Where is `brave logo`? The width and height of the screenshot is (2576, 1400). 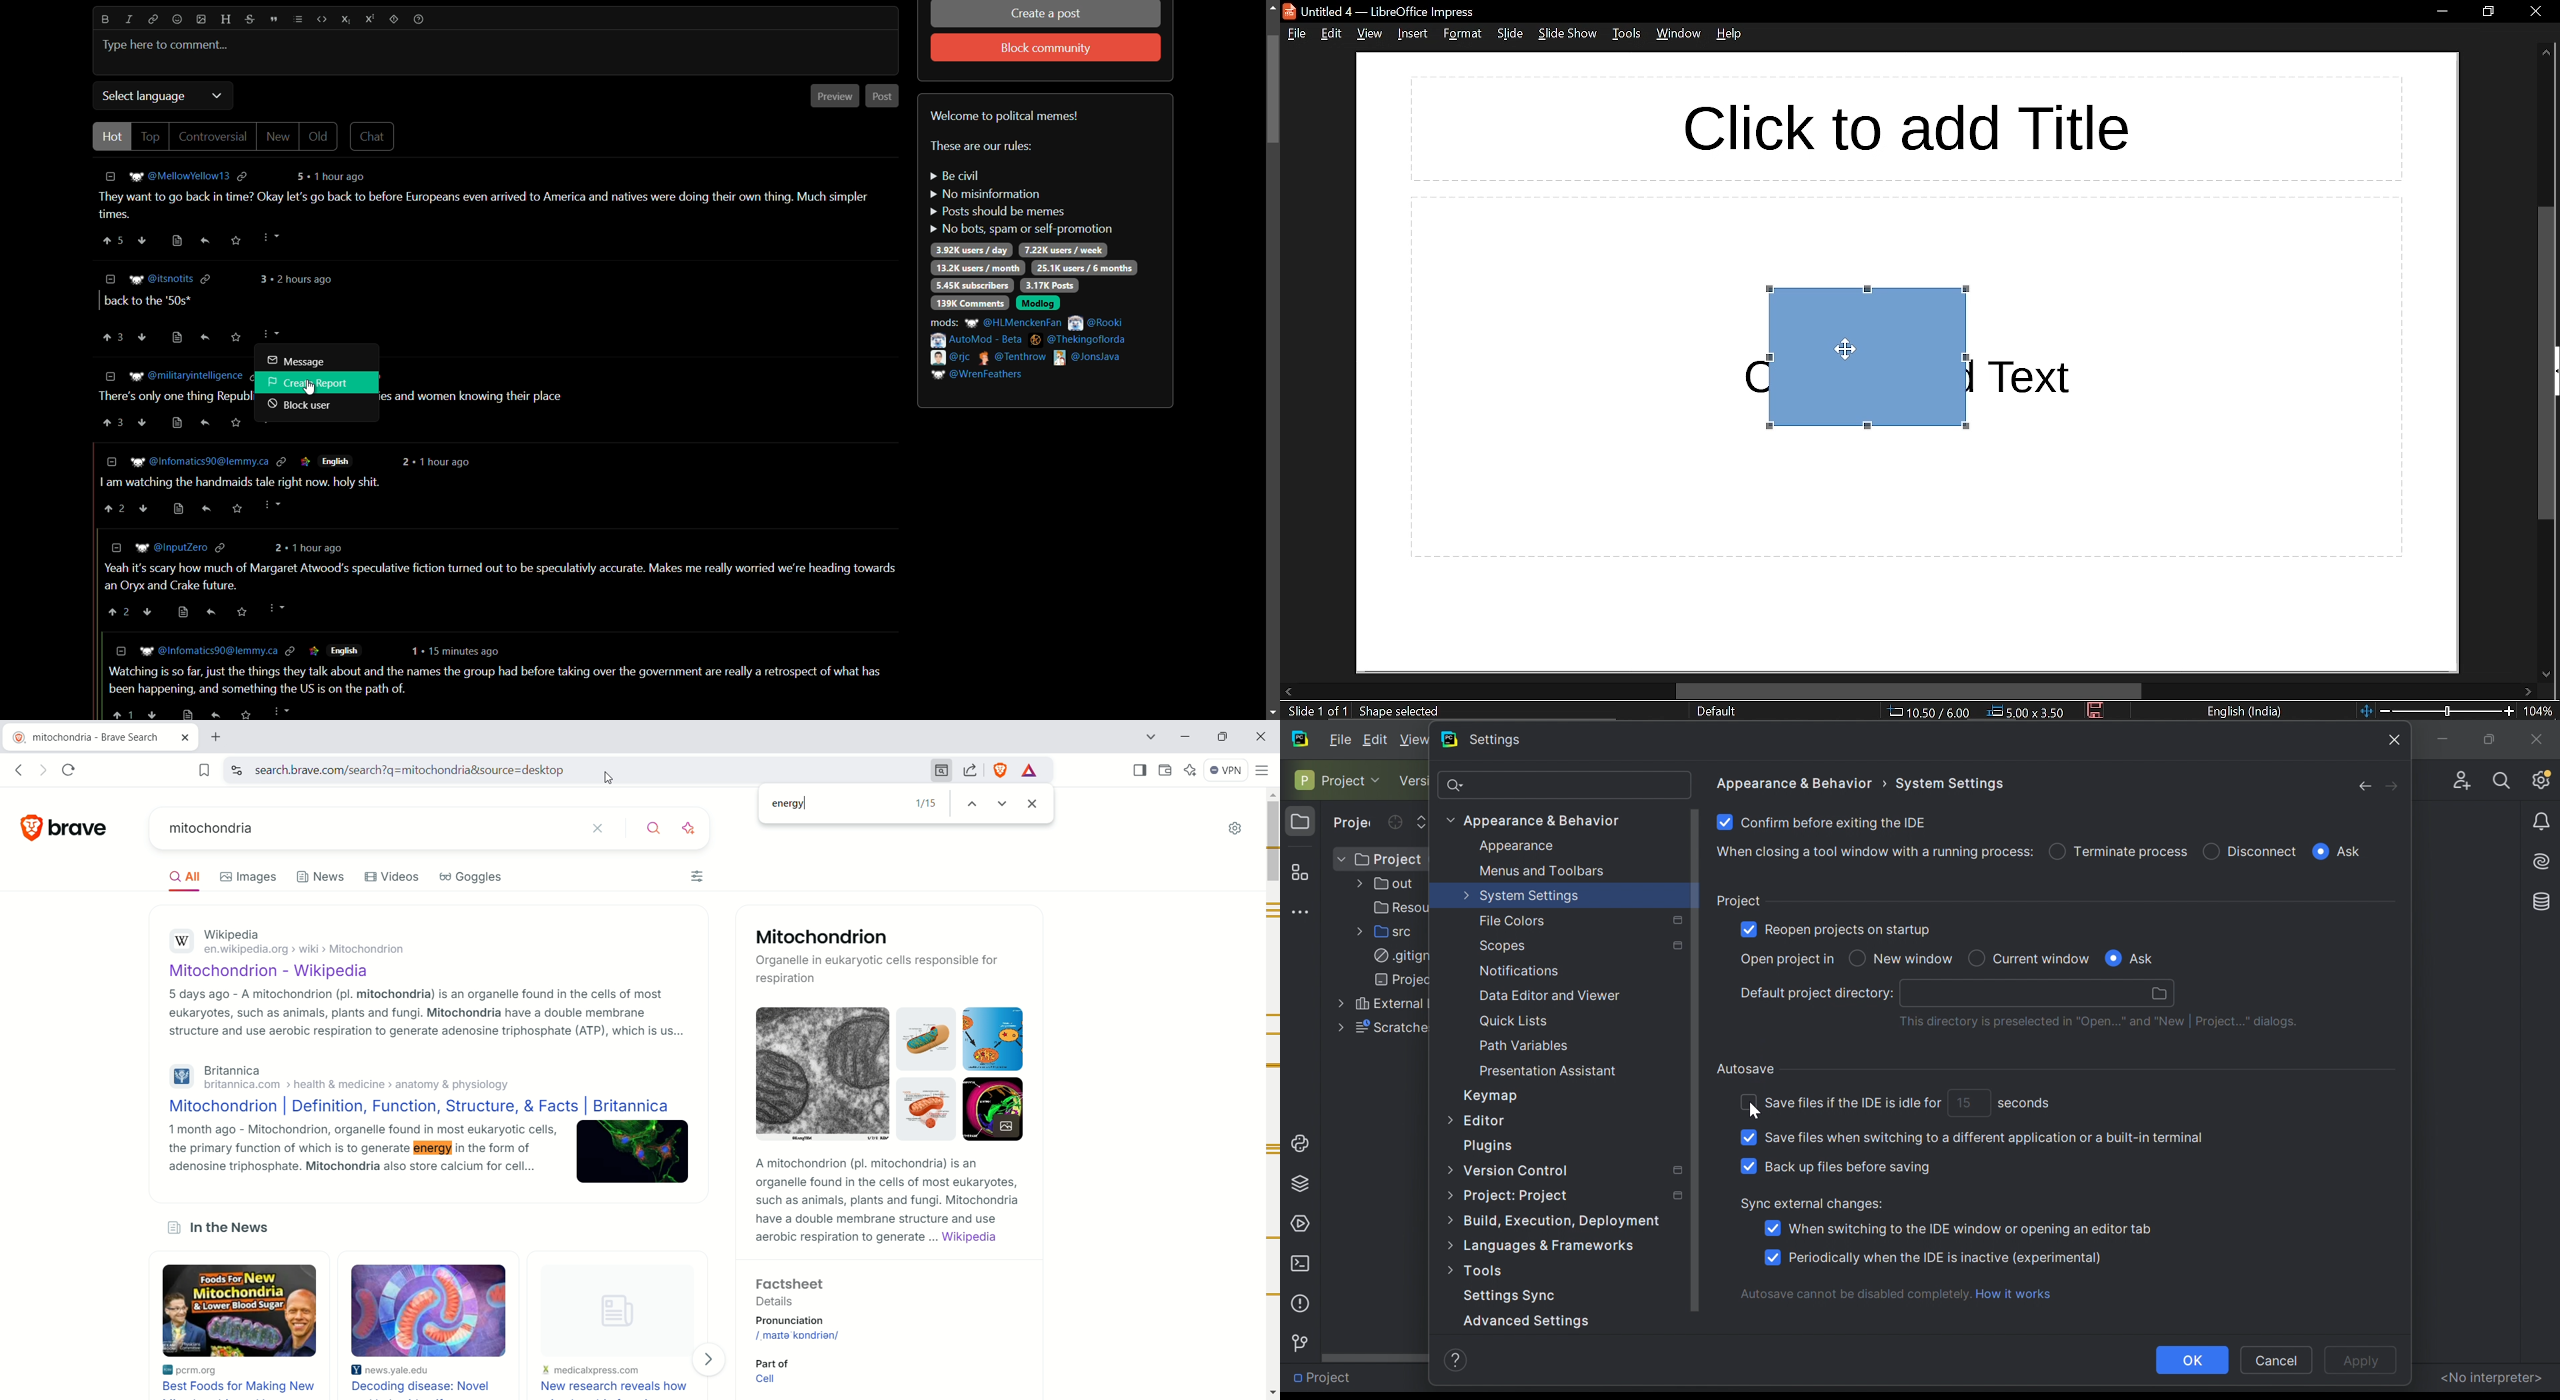
brave logo is located at coordinates (18, 737).